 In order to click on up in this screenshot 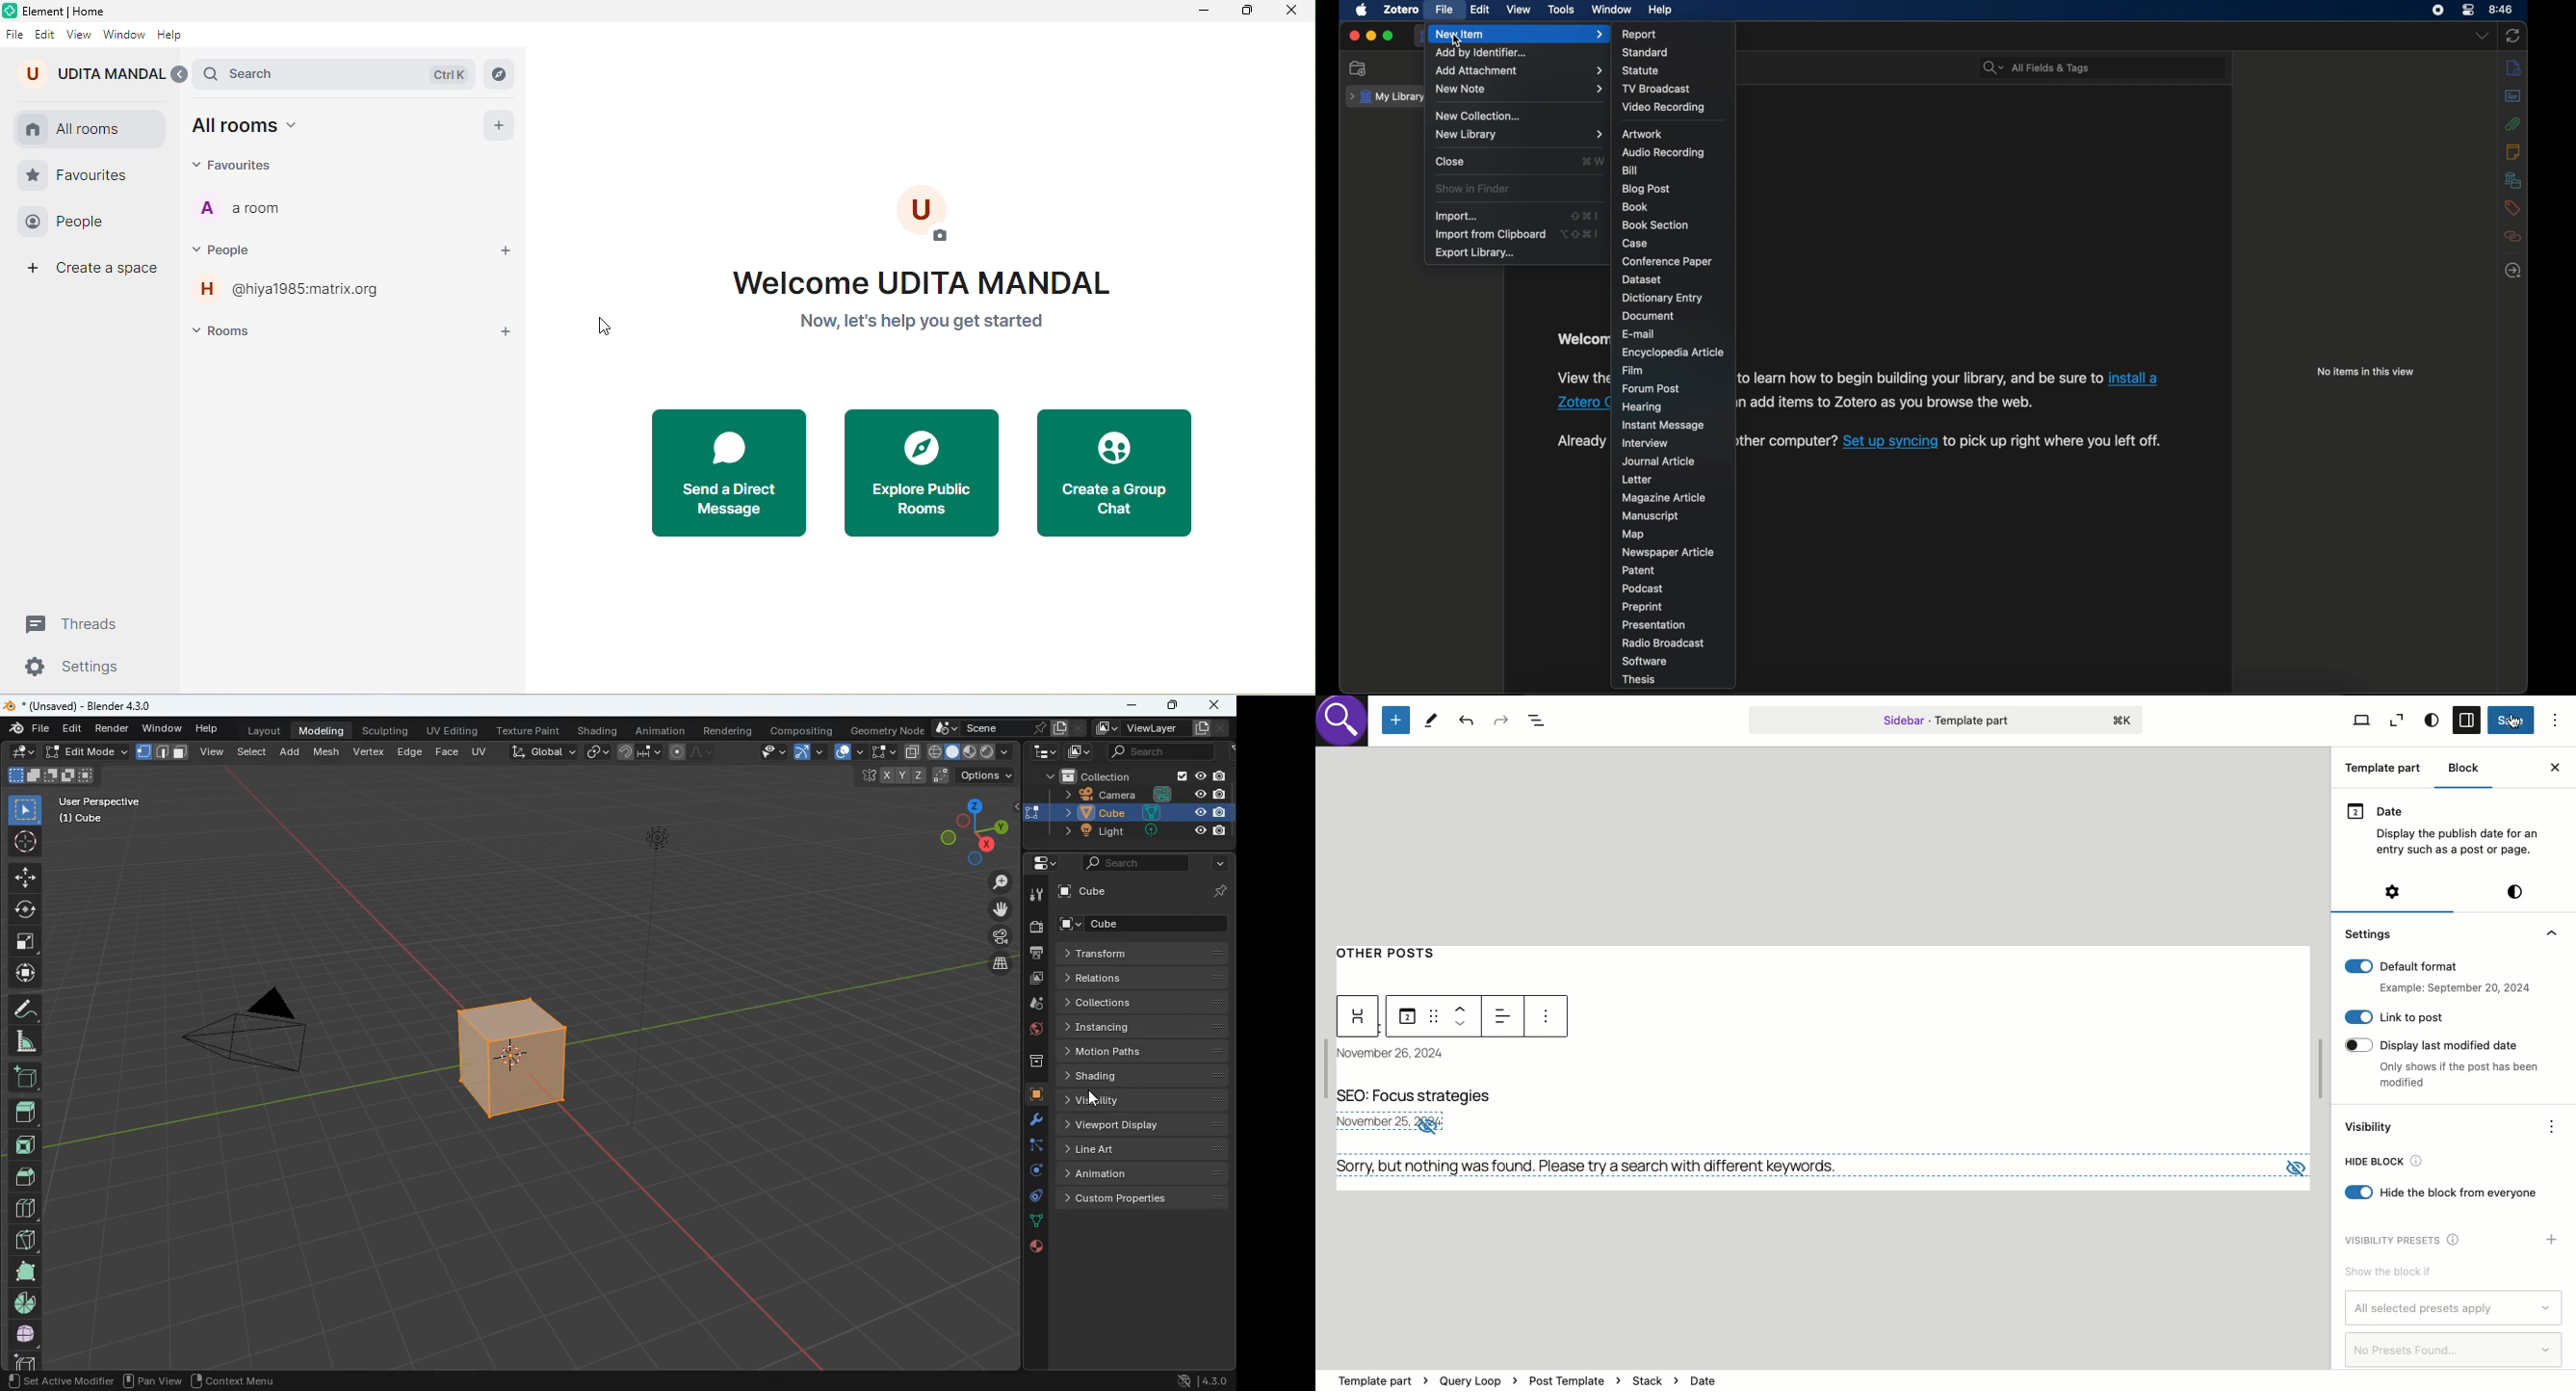, I will do `click(28, 1175)`.